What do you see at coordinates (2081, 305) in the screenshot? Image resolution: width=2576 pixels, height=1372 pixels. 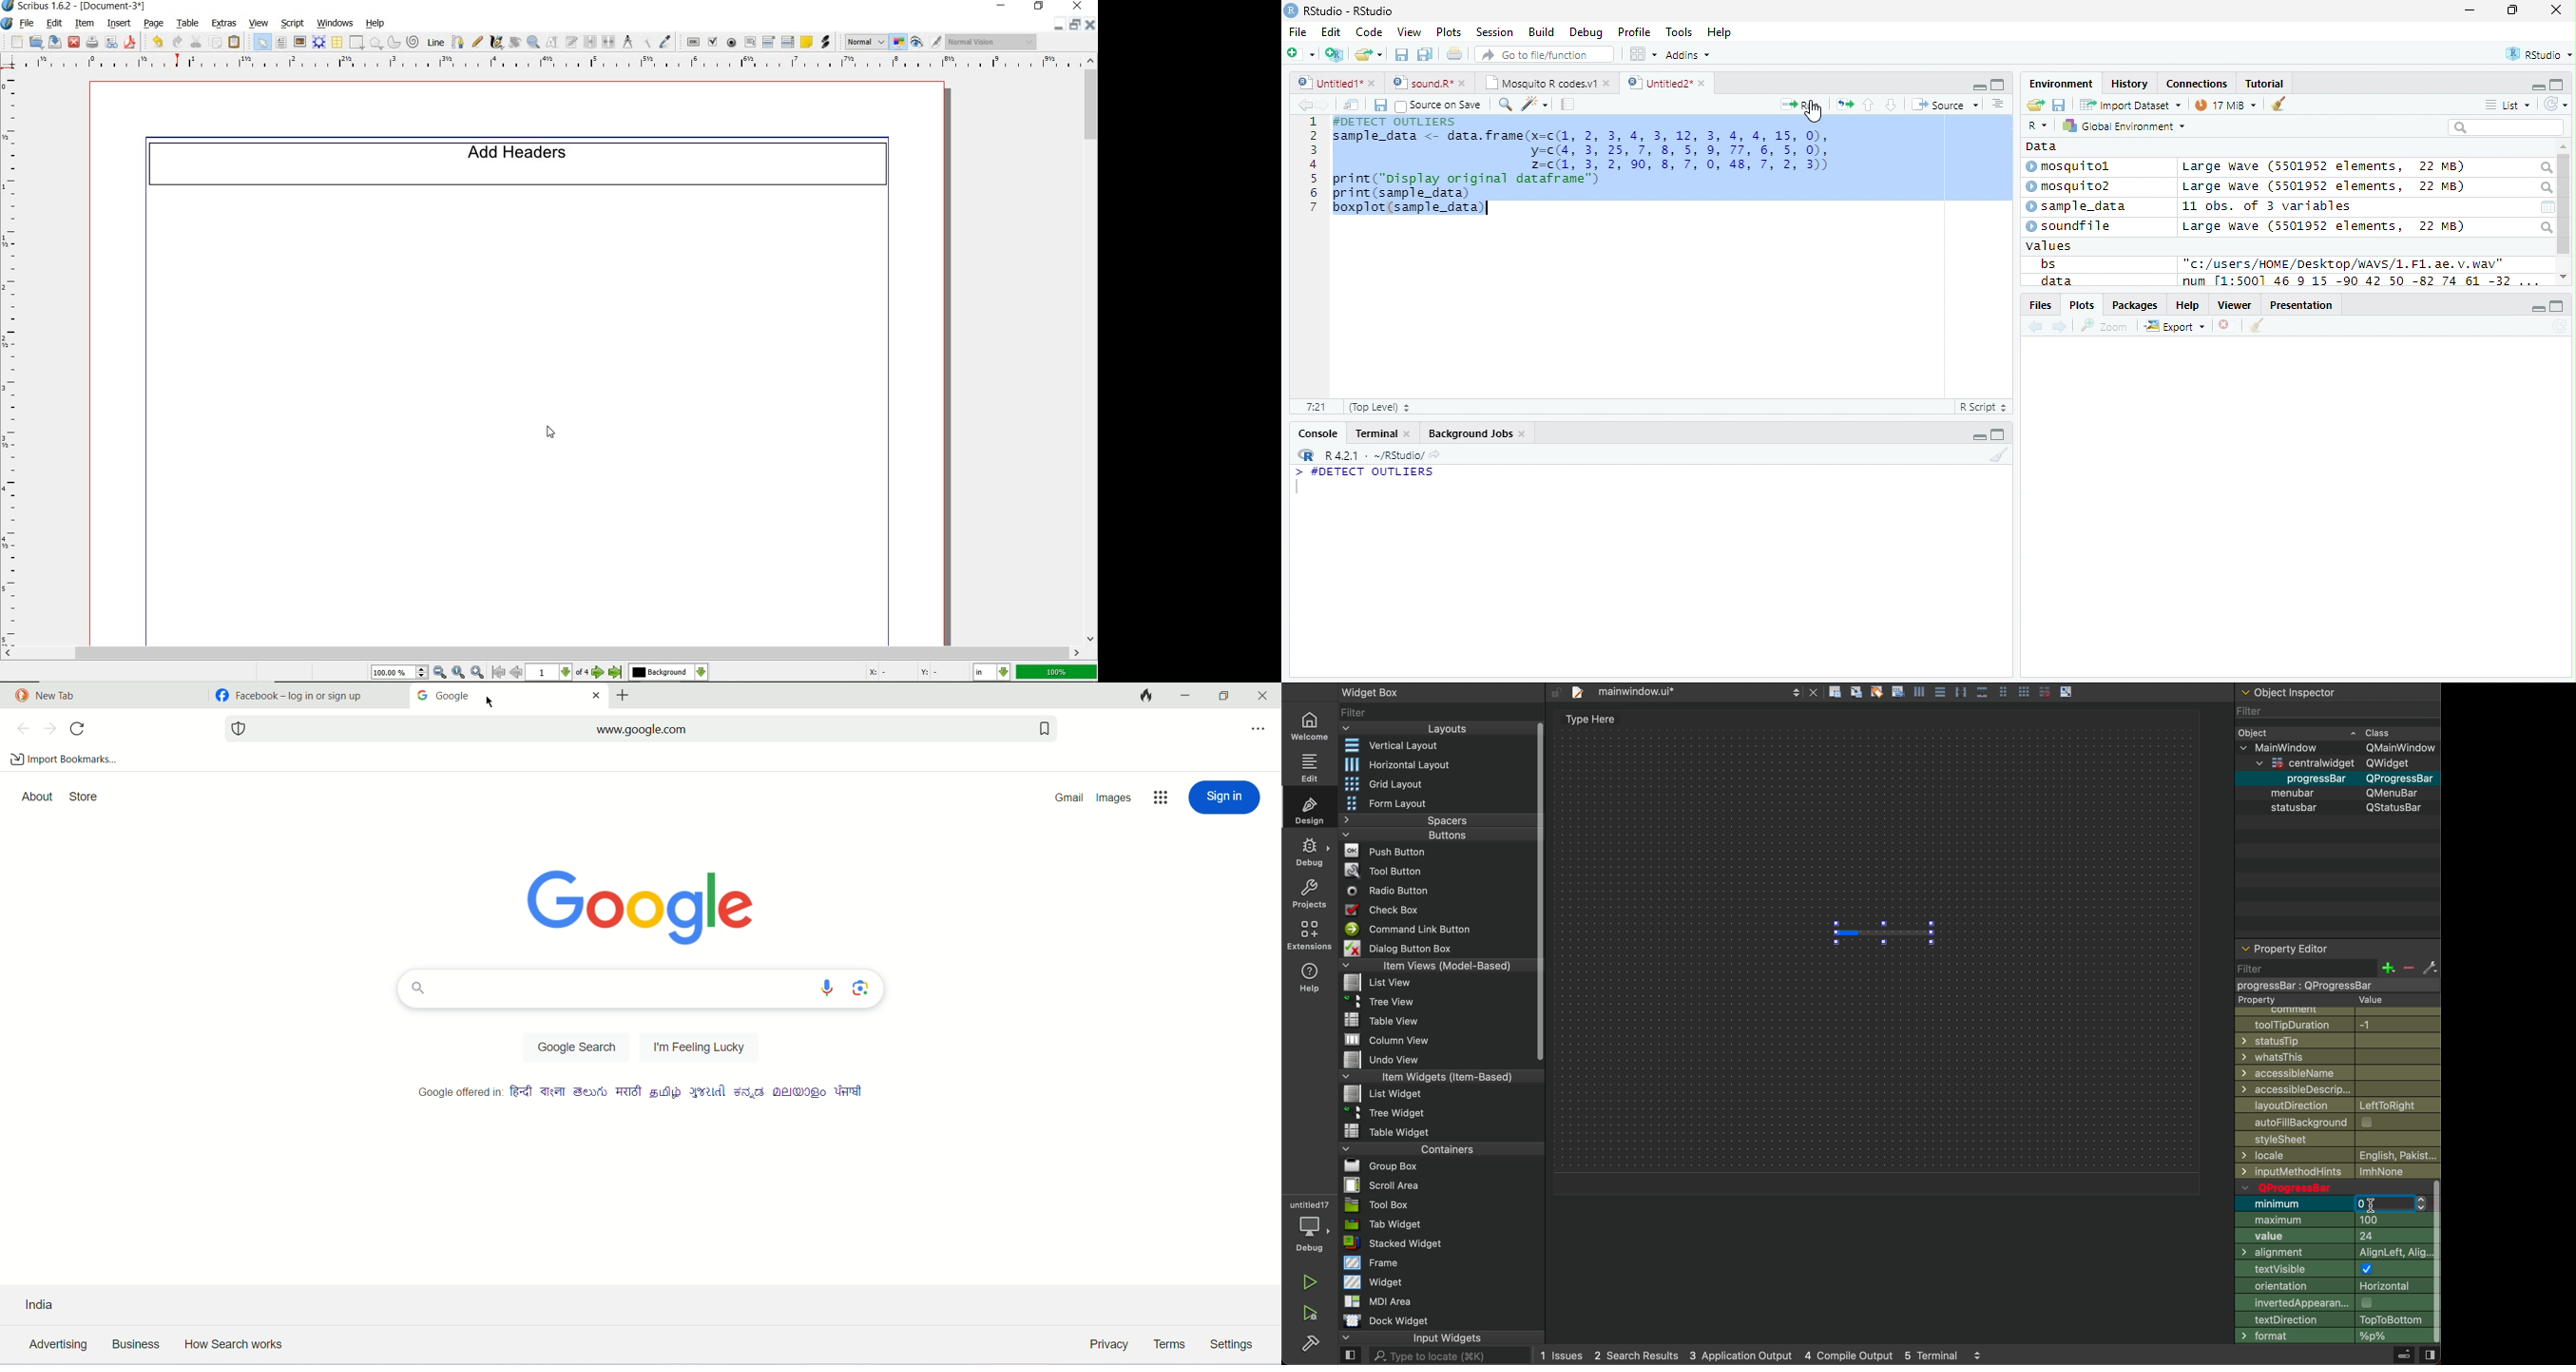 I see `Plots` at bounding box center [2081, 305].